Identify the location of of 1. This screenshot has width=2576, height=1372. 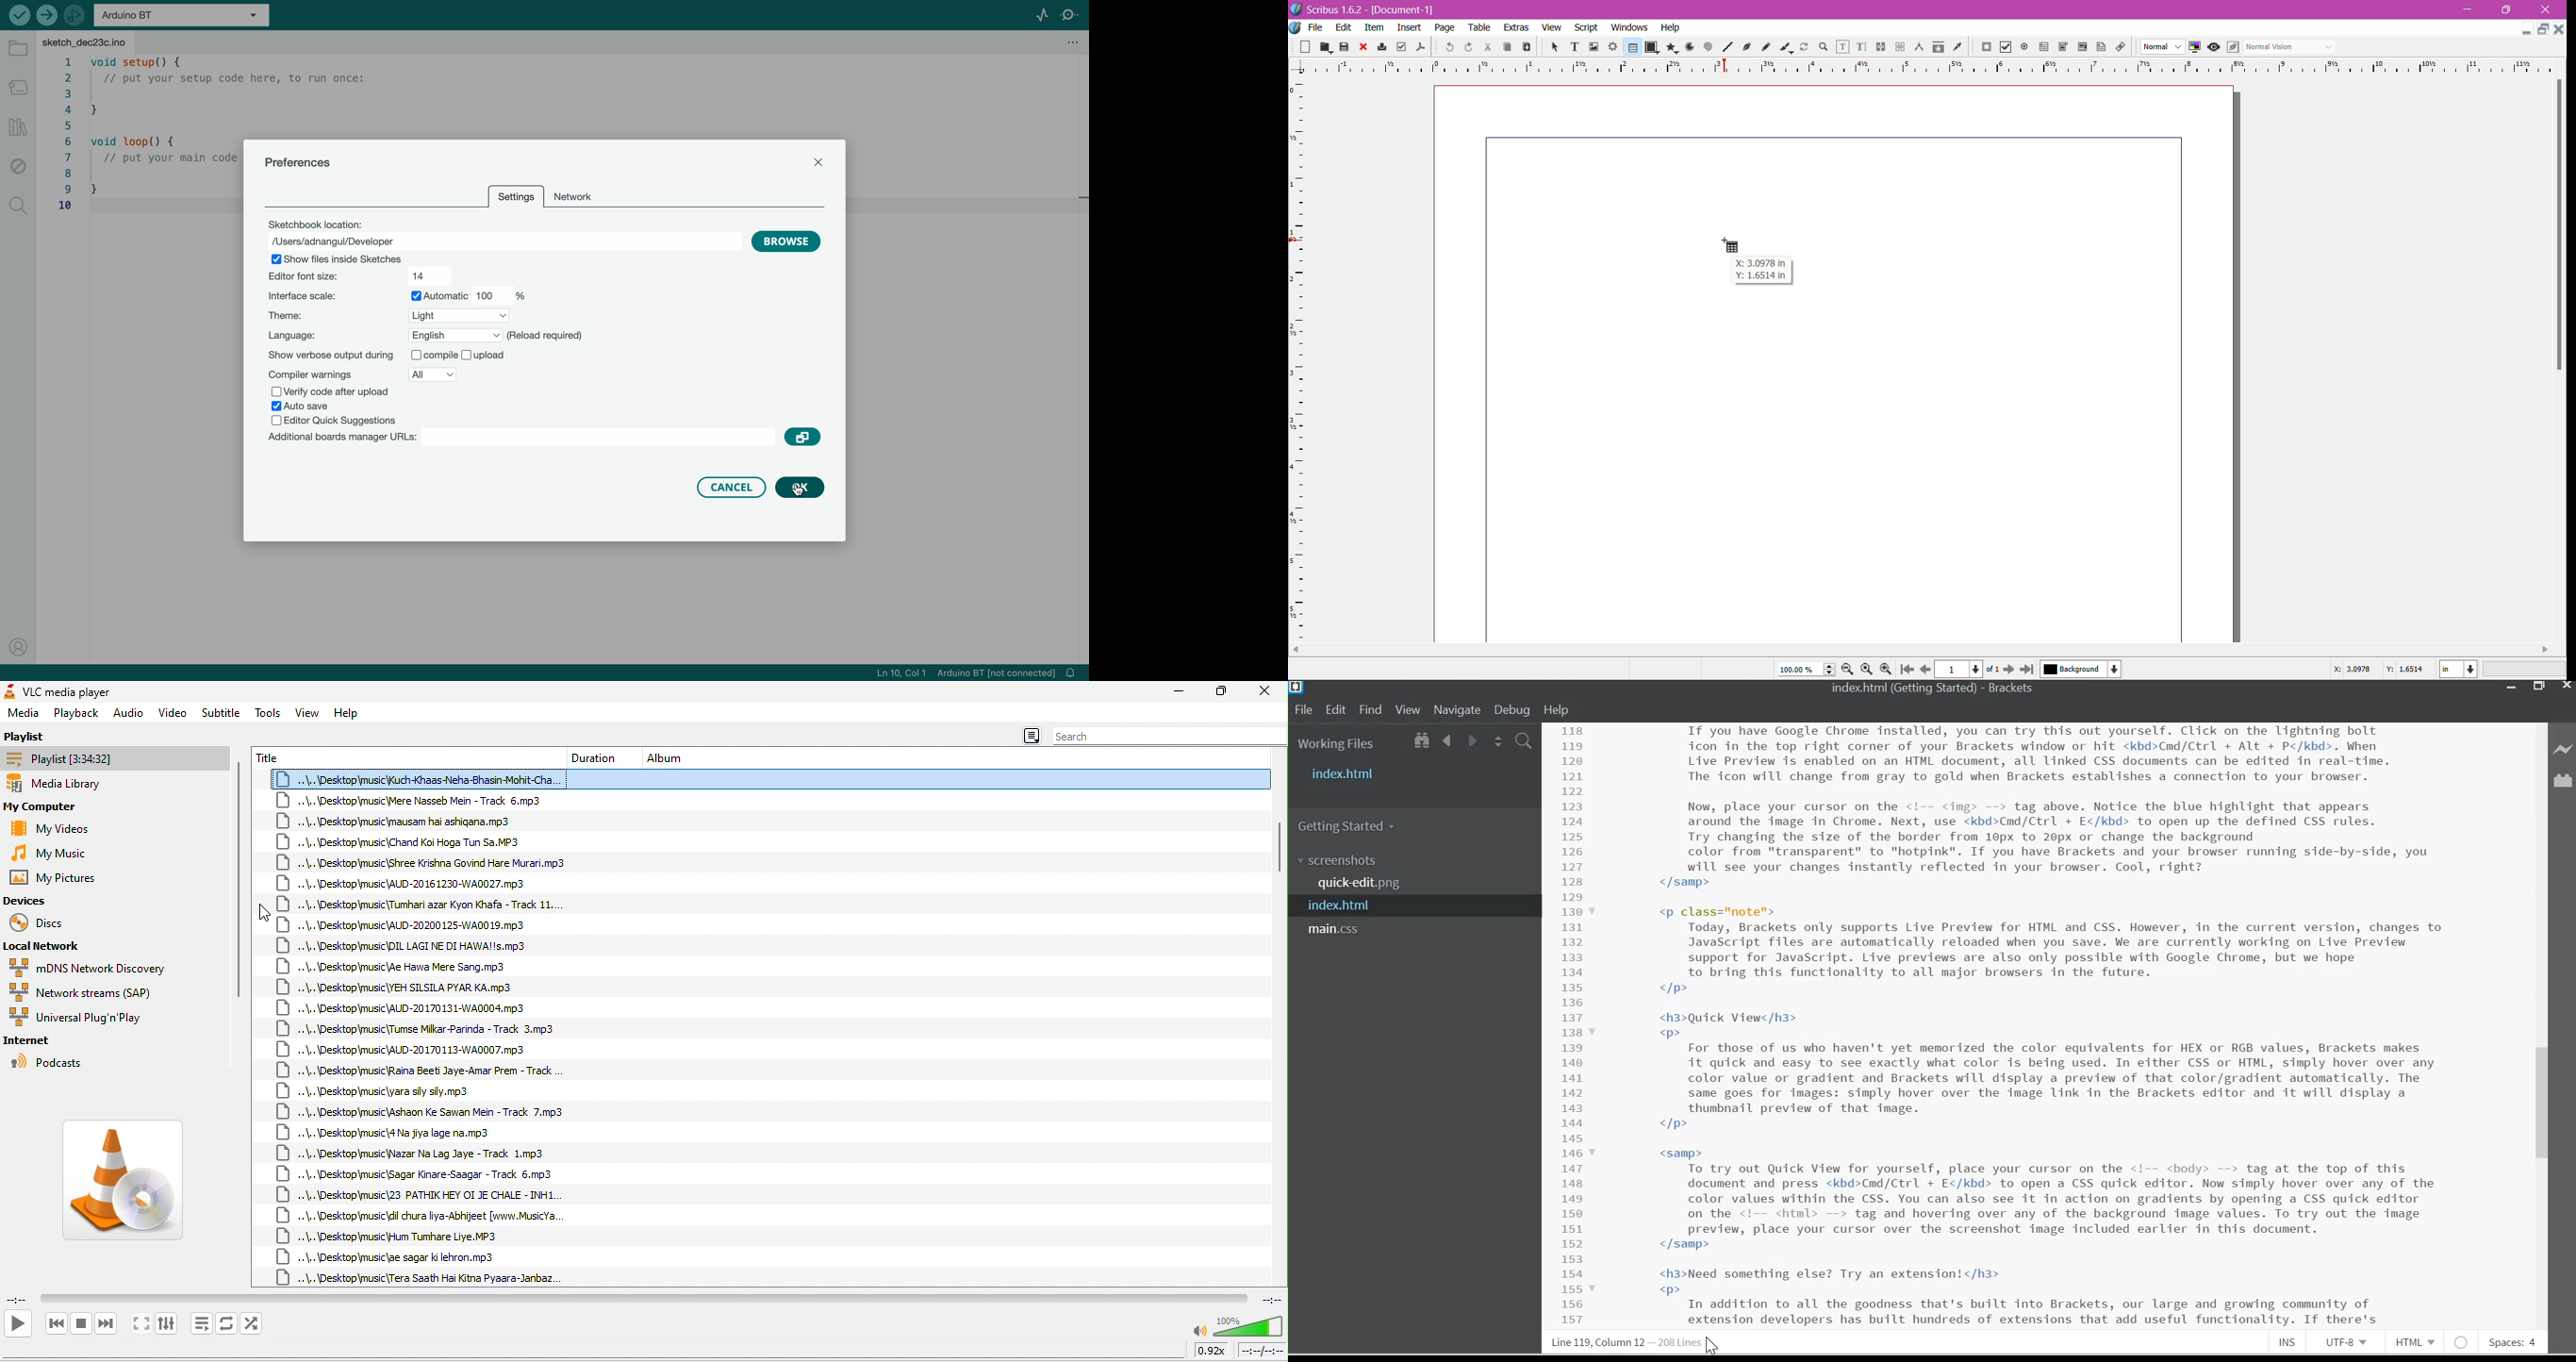
(1992, 668).